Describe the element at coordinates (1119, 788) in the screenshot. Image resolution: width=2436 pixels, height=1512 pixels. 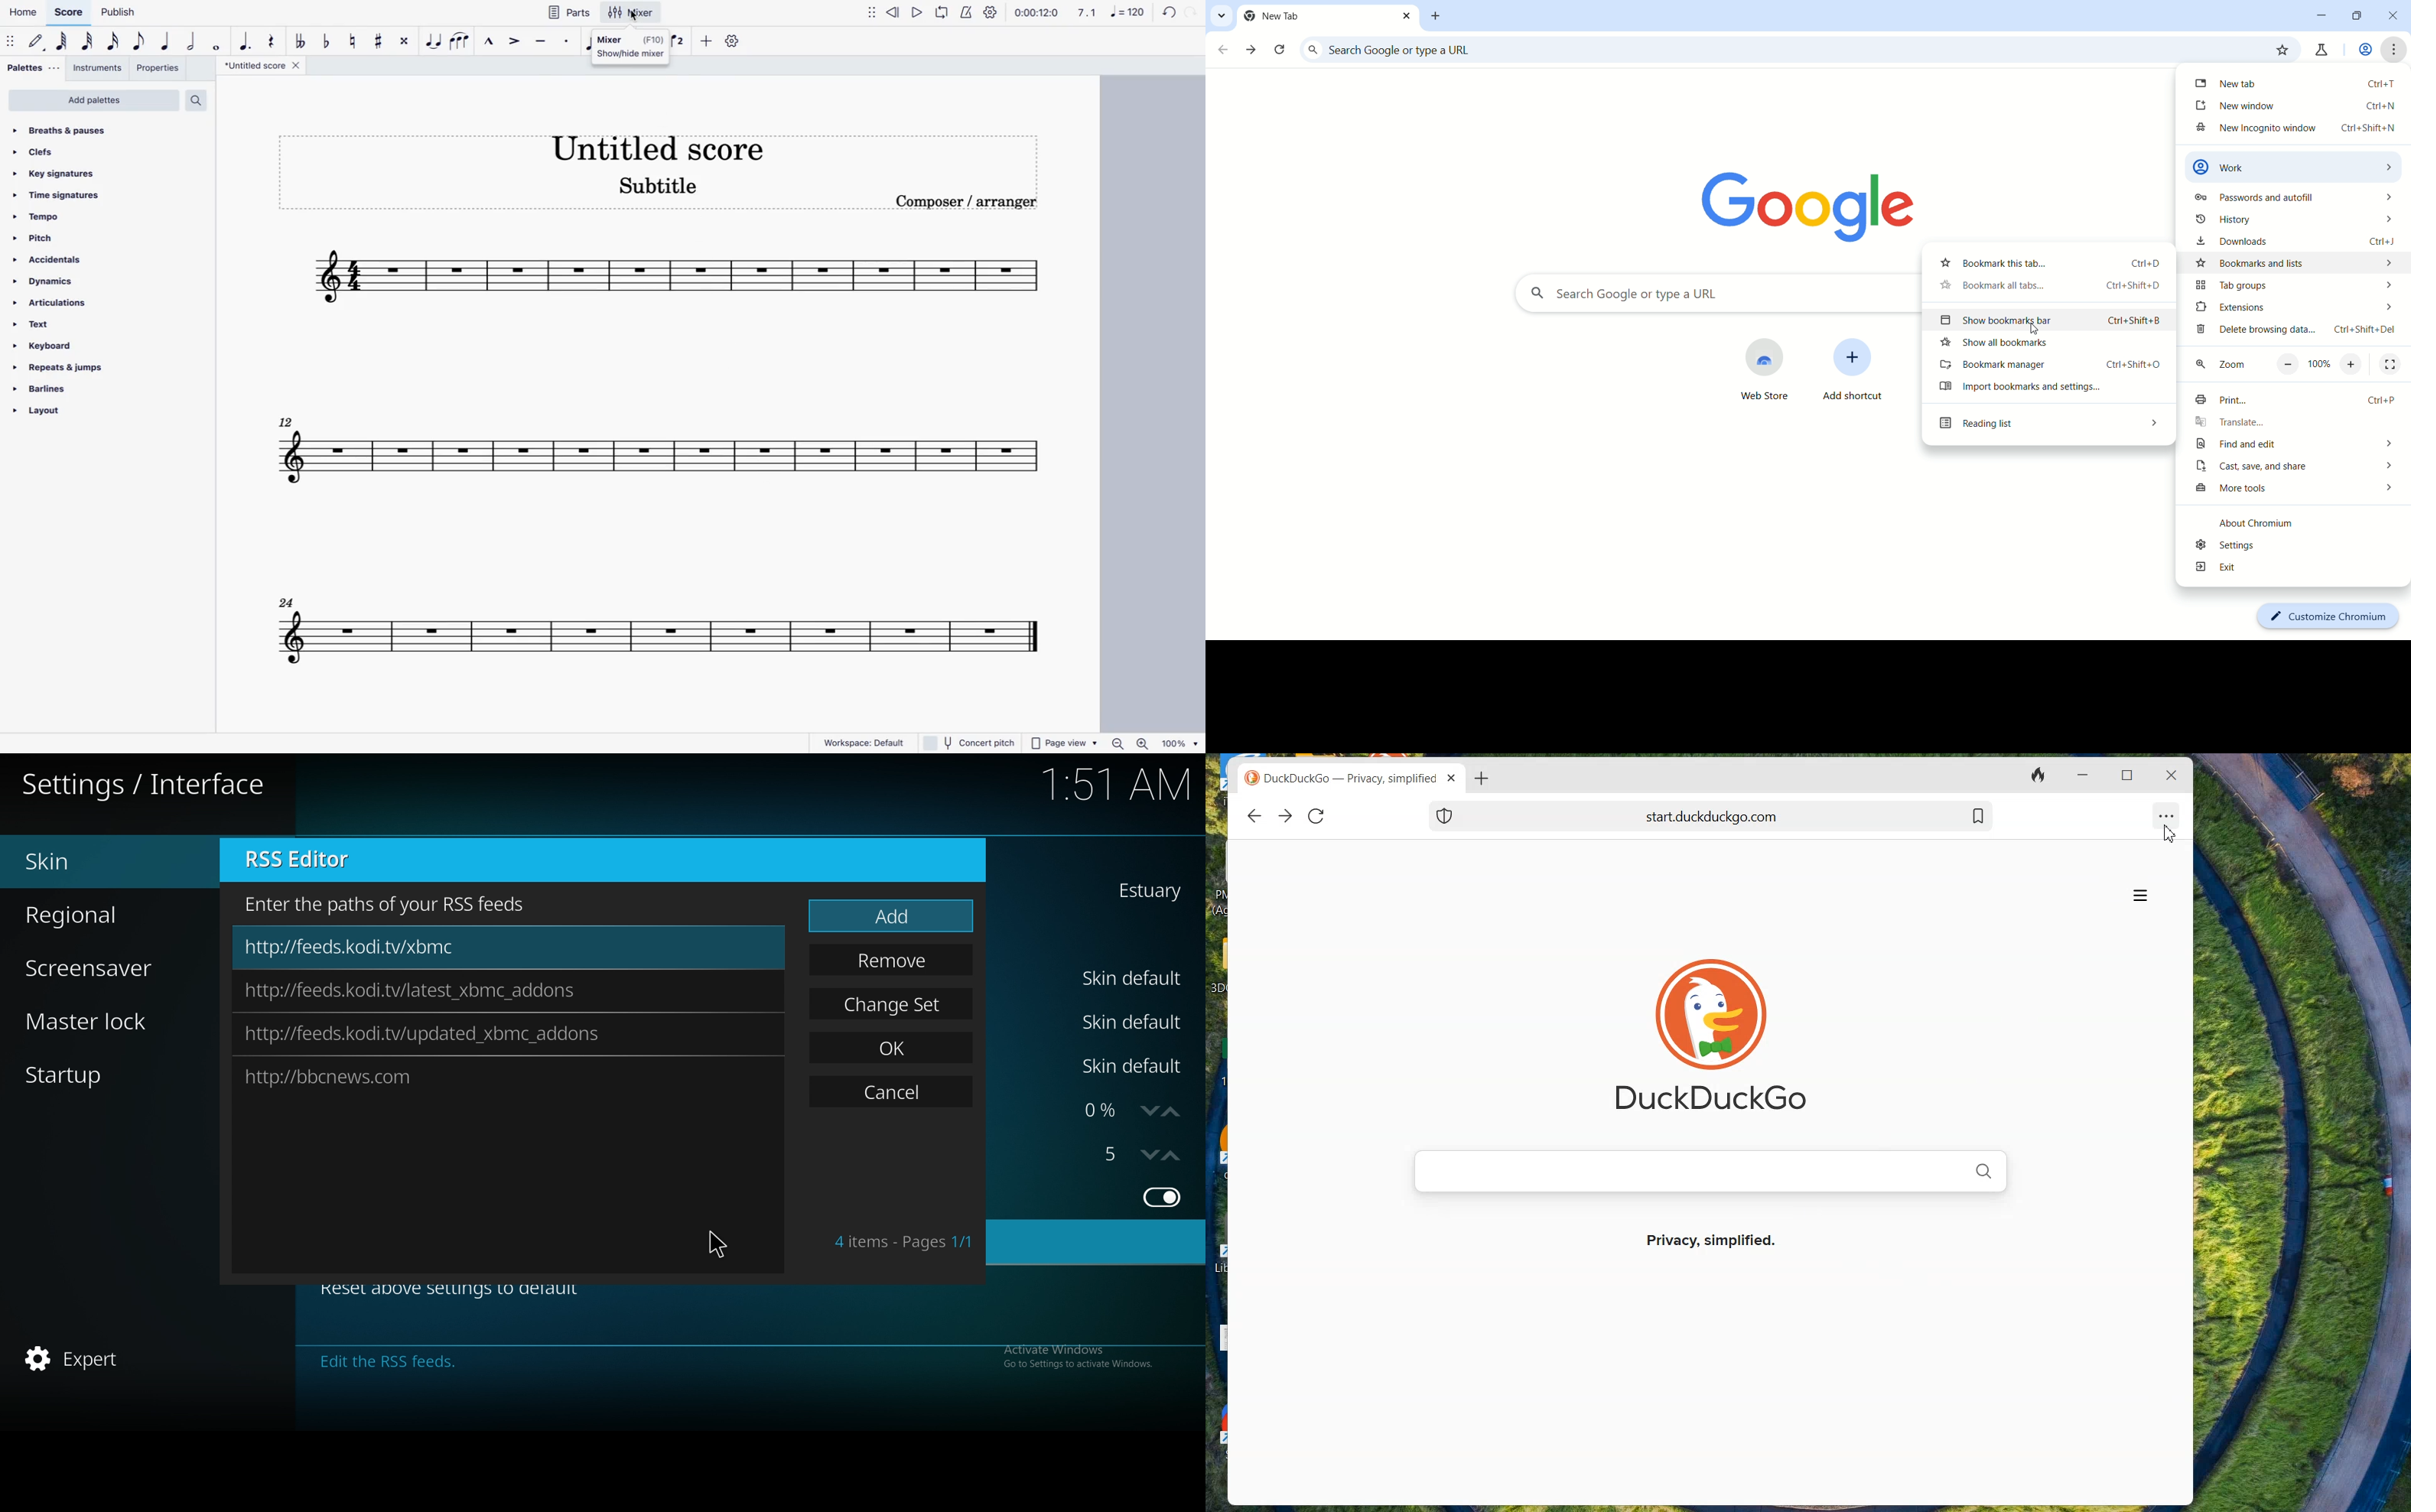
I see `1:51 AM` at that location.